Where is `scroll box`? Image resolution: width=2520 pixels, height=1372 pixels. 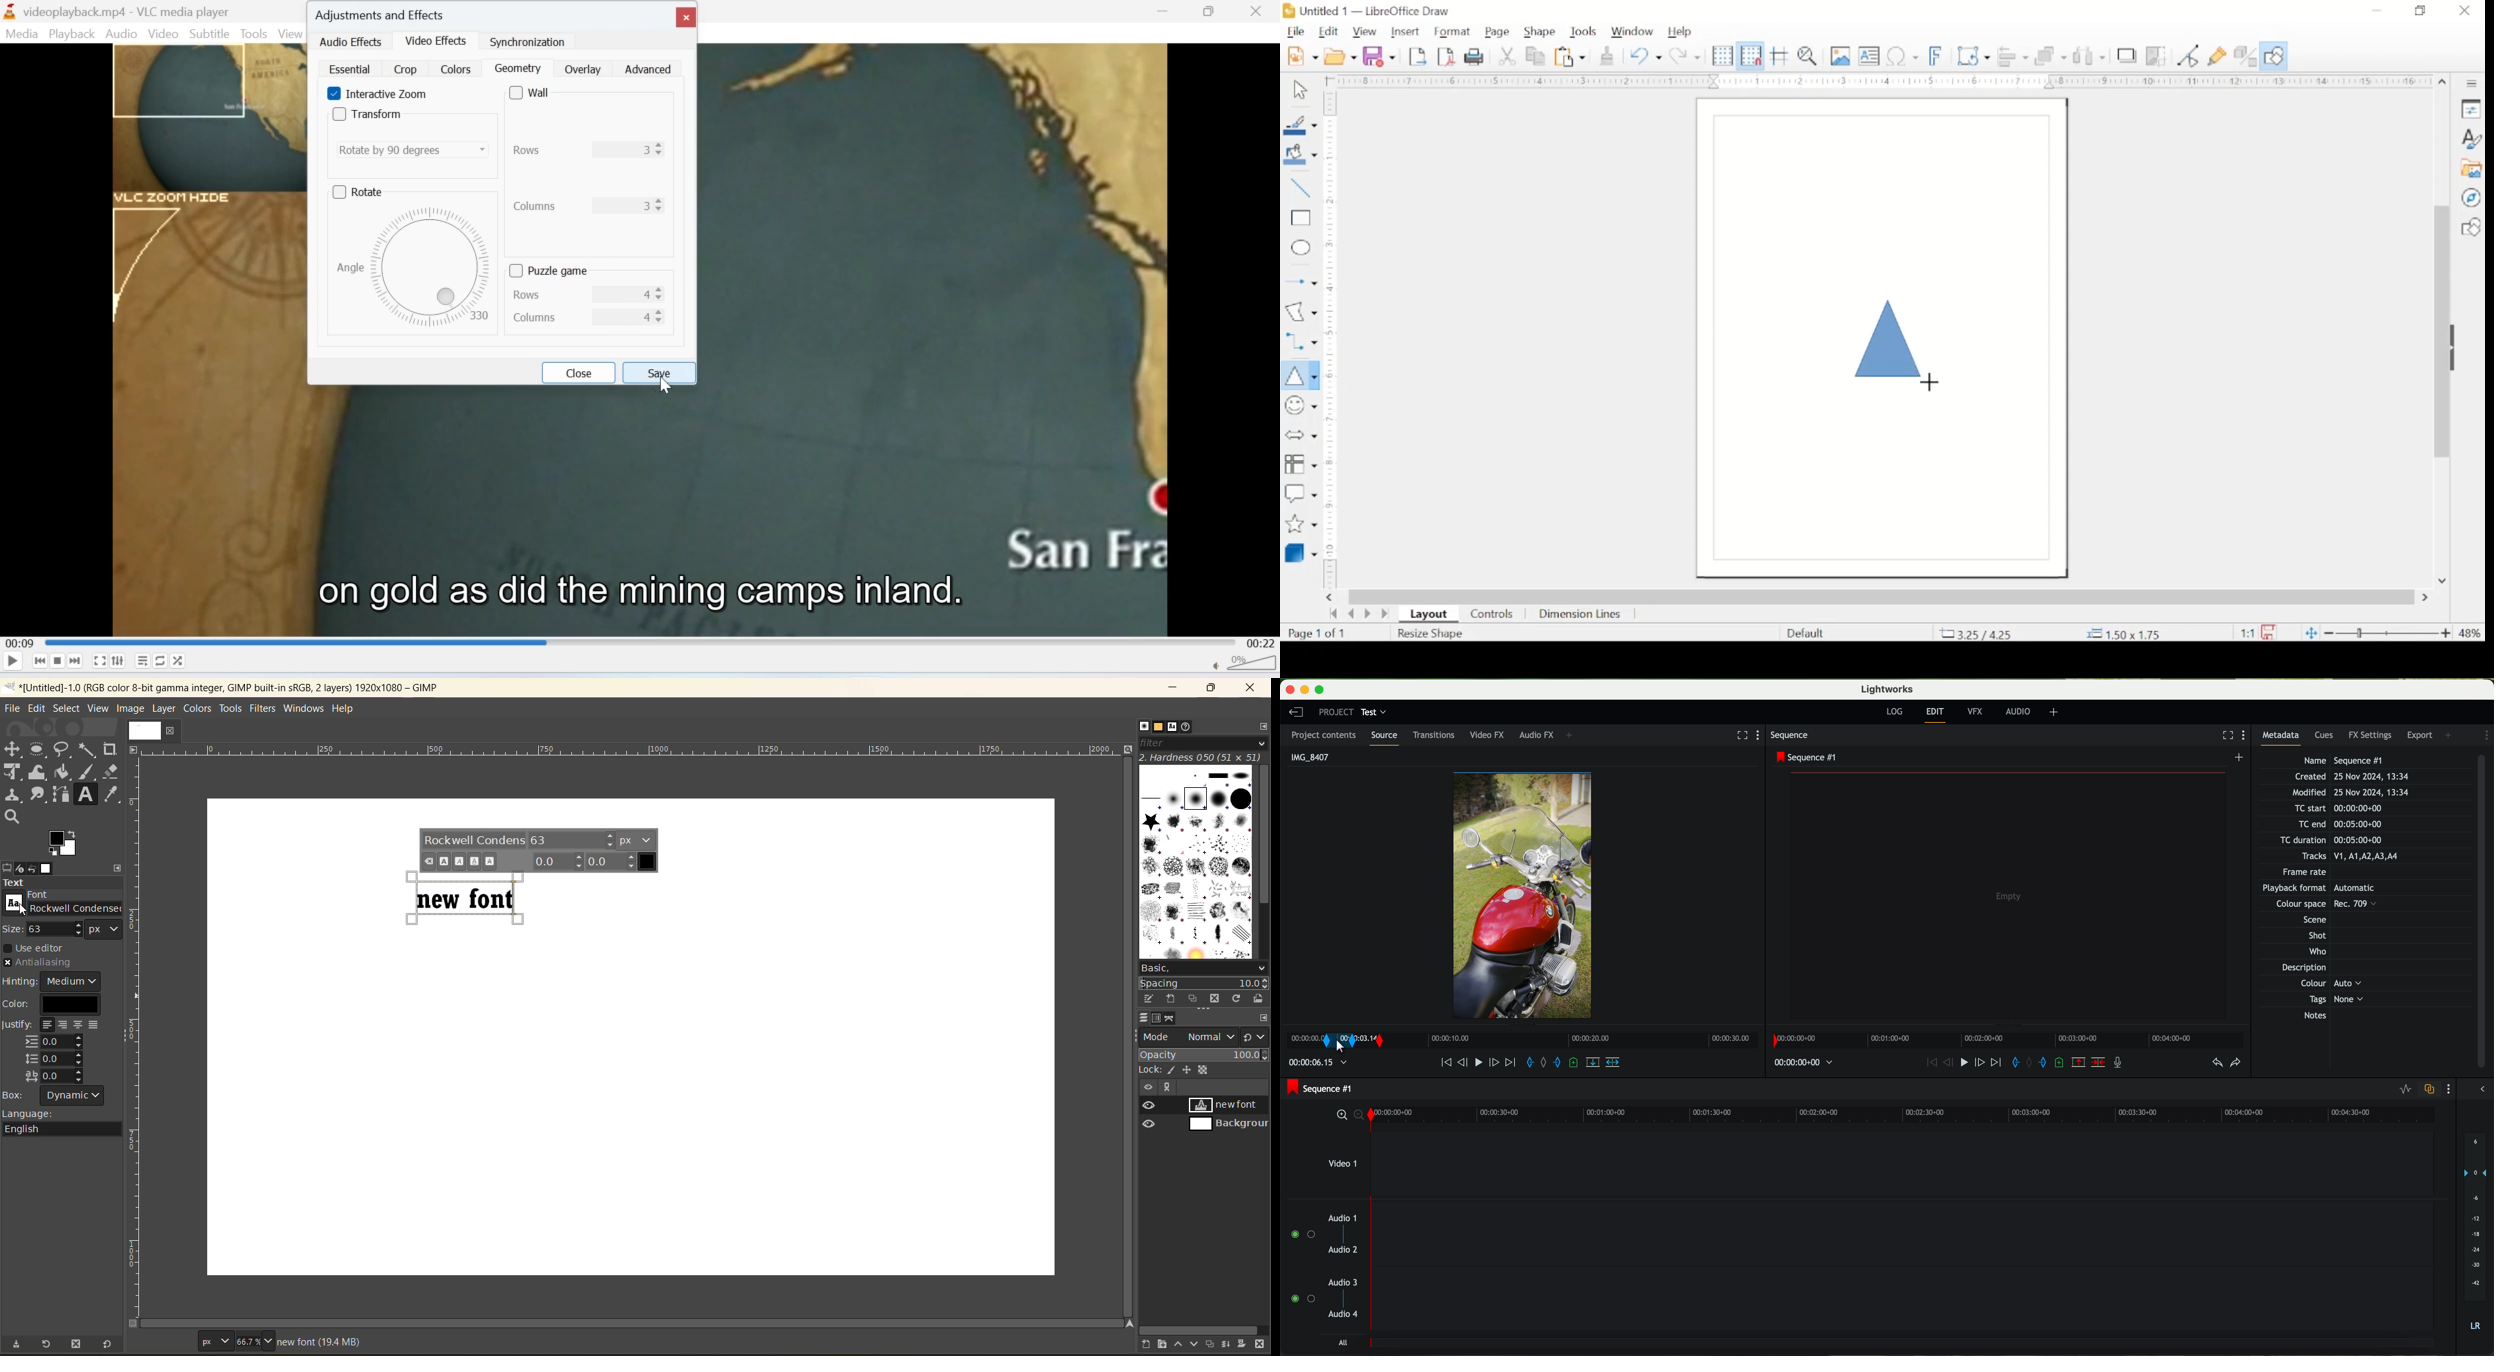
scroll box is located at coordinates (1883, 595).